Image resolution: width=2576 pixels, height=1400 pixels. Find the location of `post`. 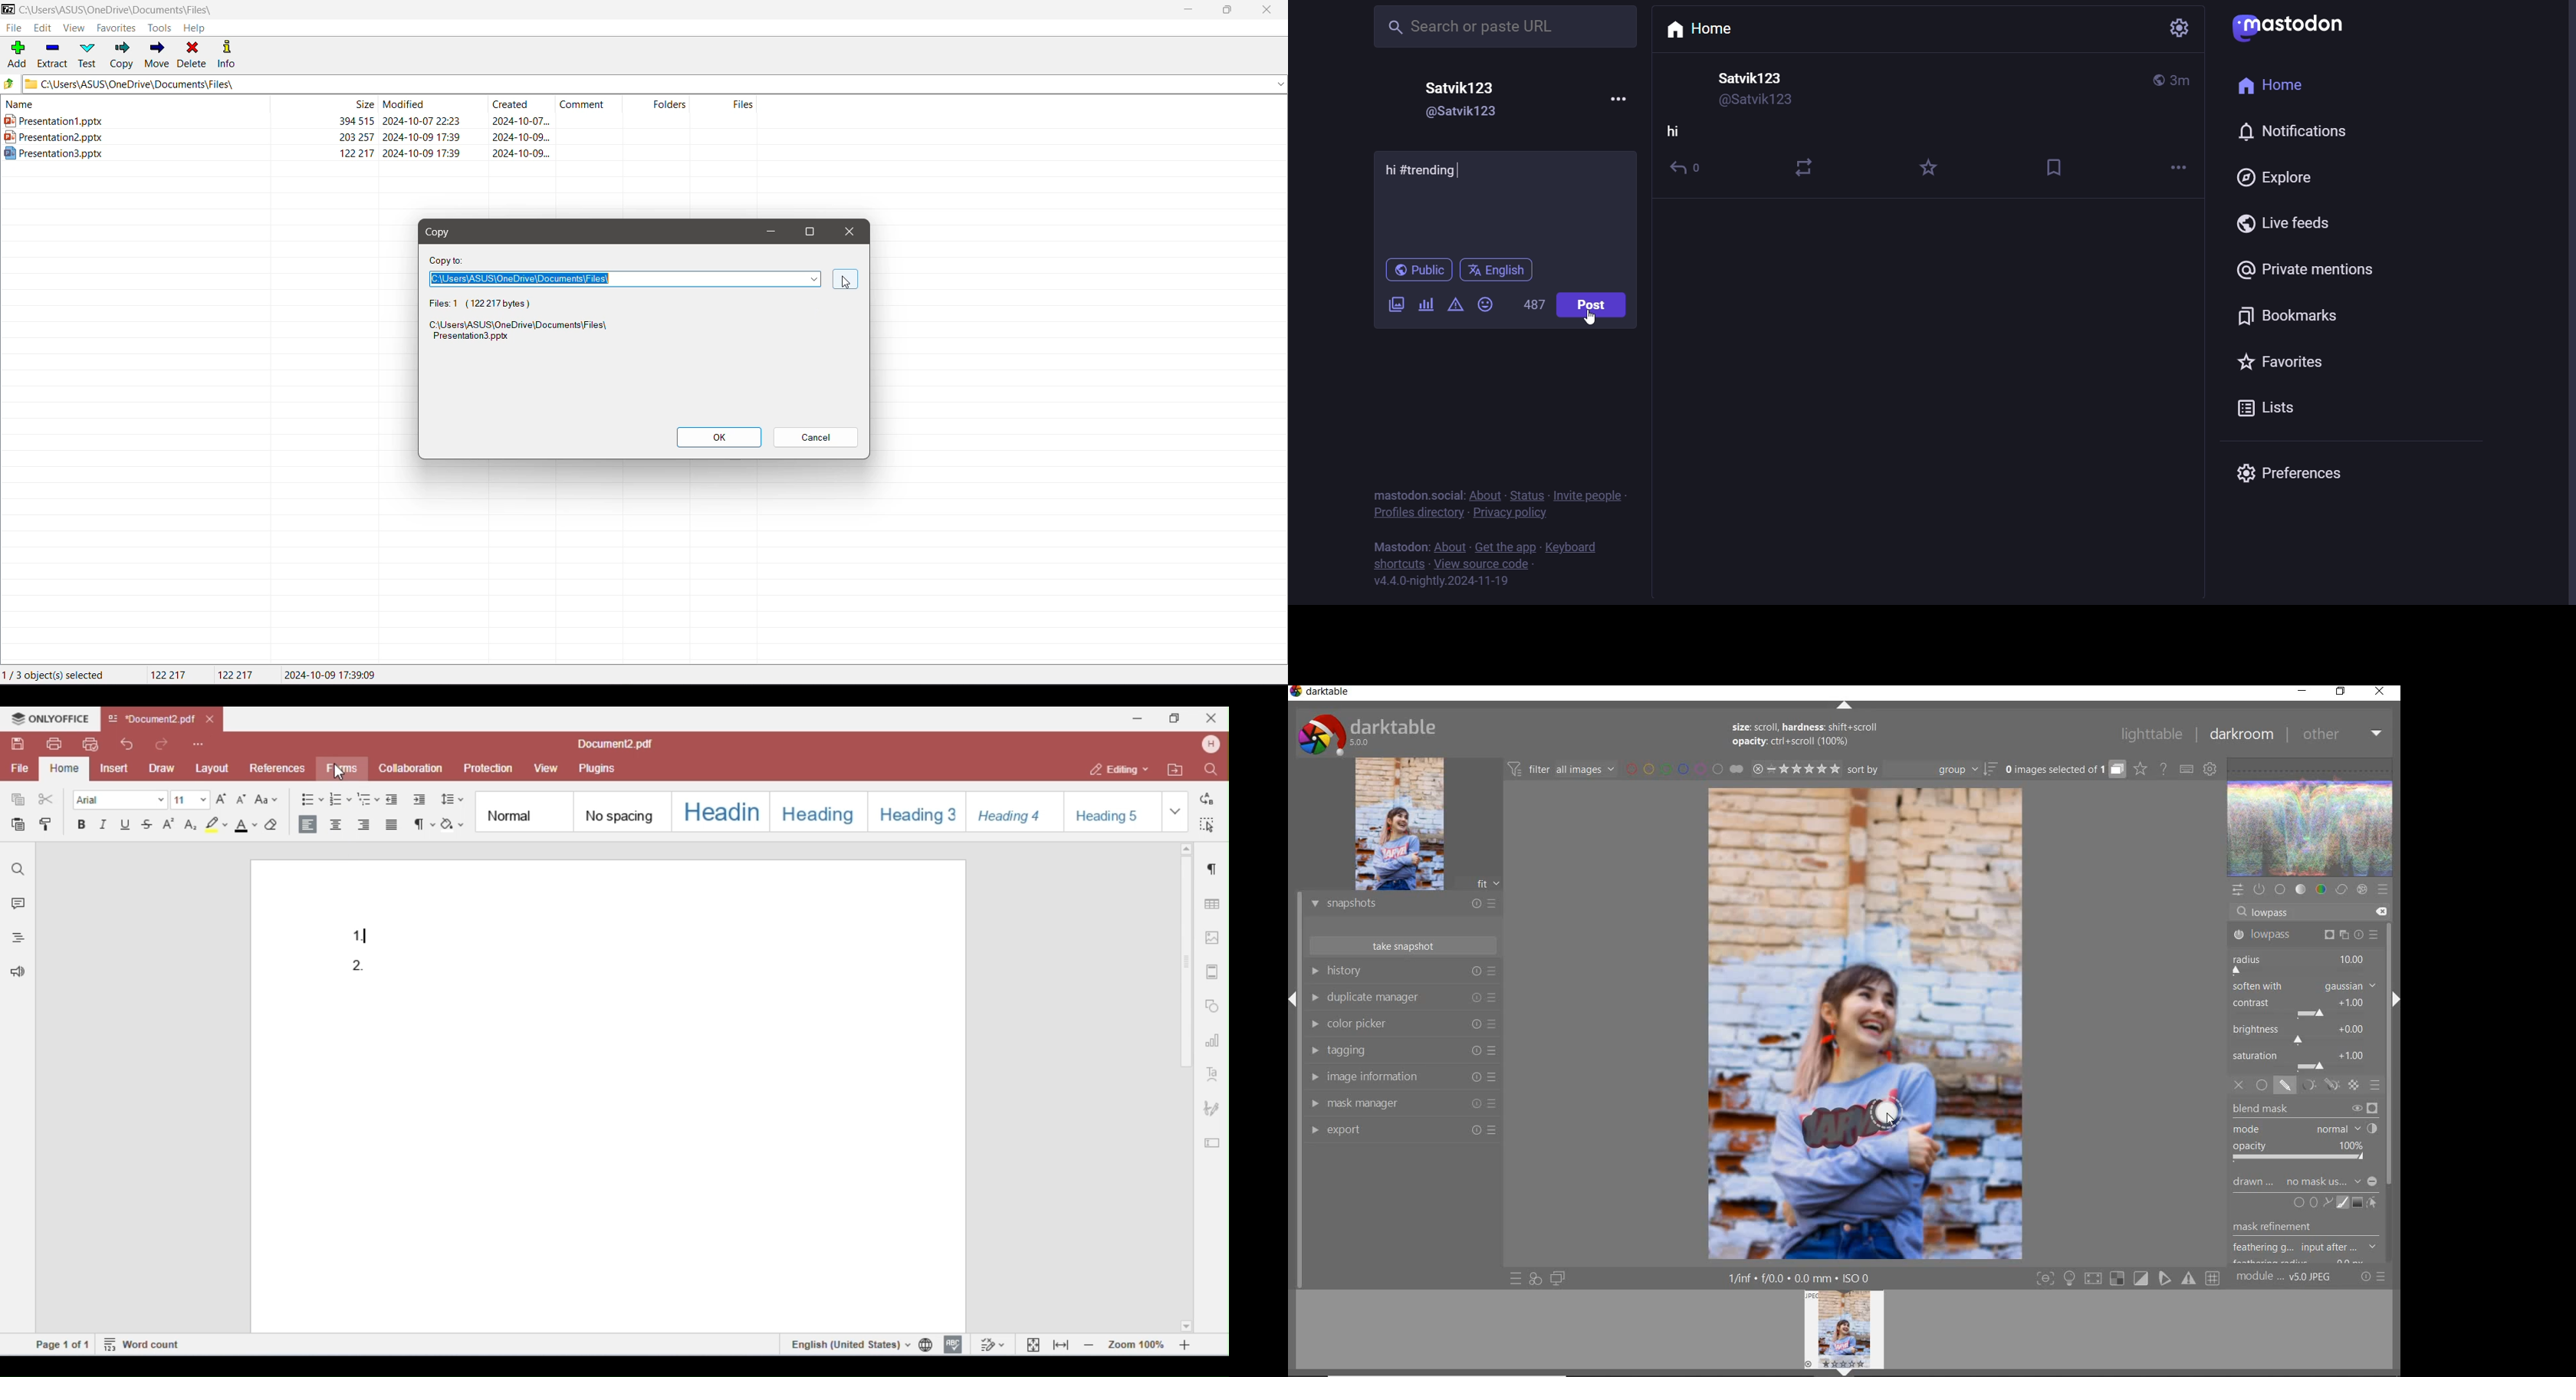

post is located at coordinates (1595, 306).